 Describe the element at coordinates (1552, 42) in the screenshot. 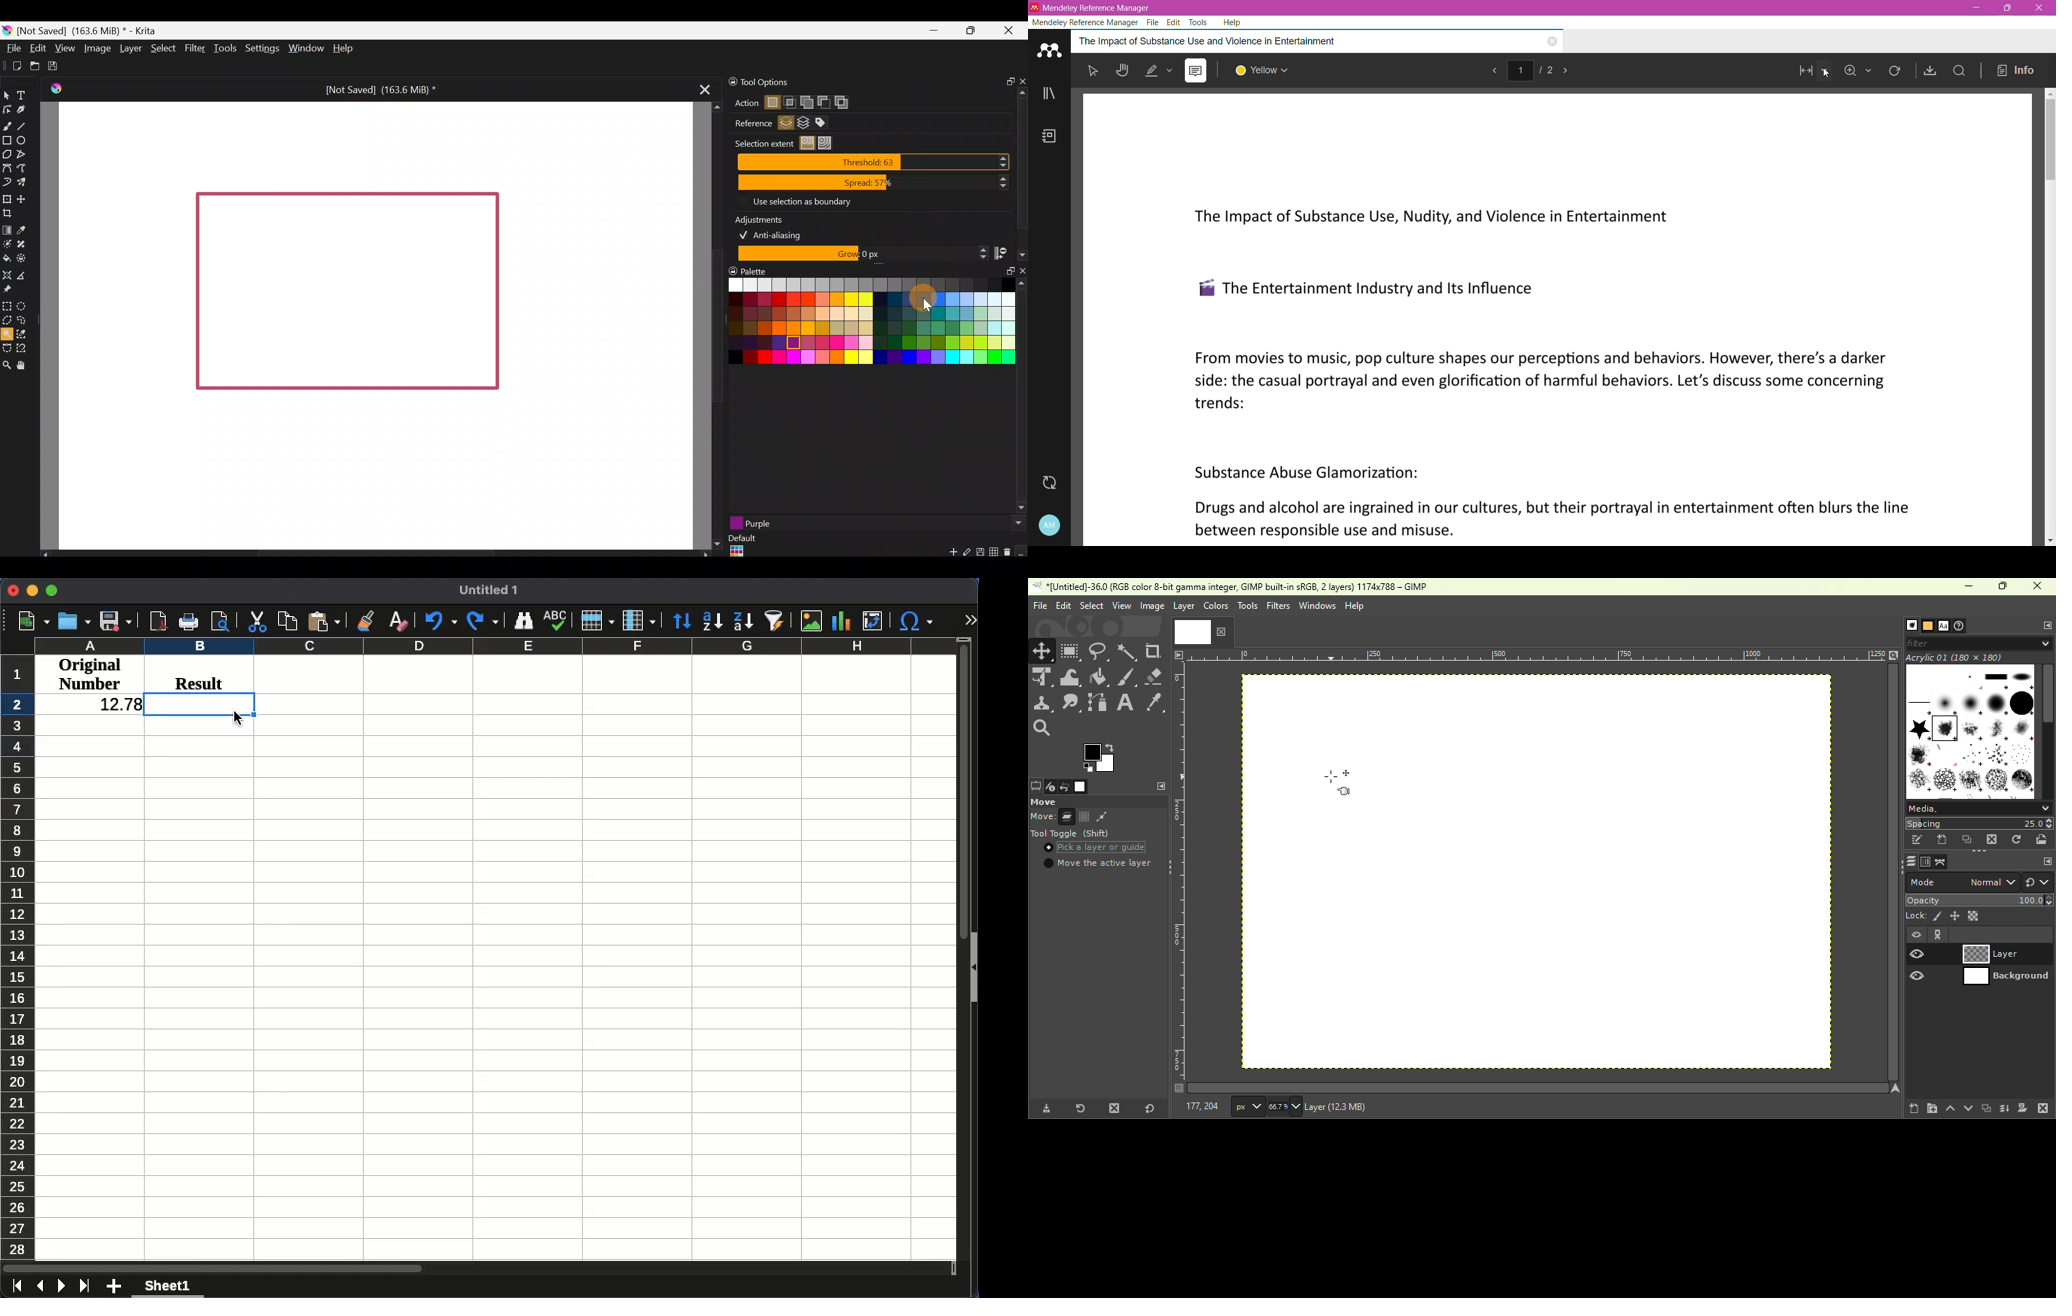

I see `Close the Document` at that location.